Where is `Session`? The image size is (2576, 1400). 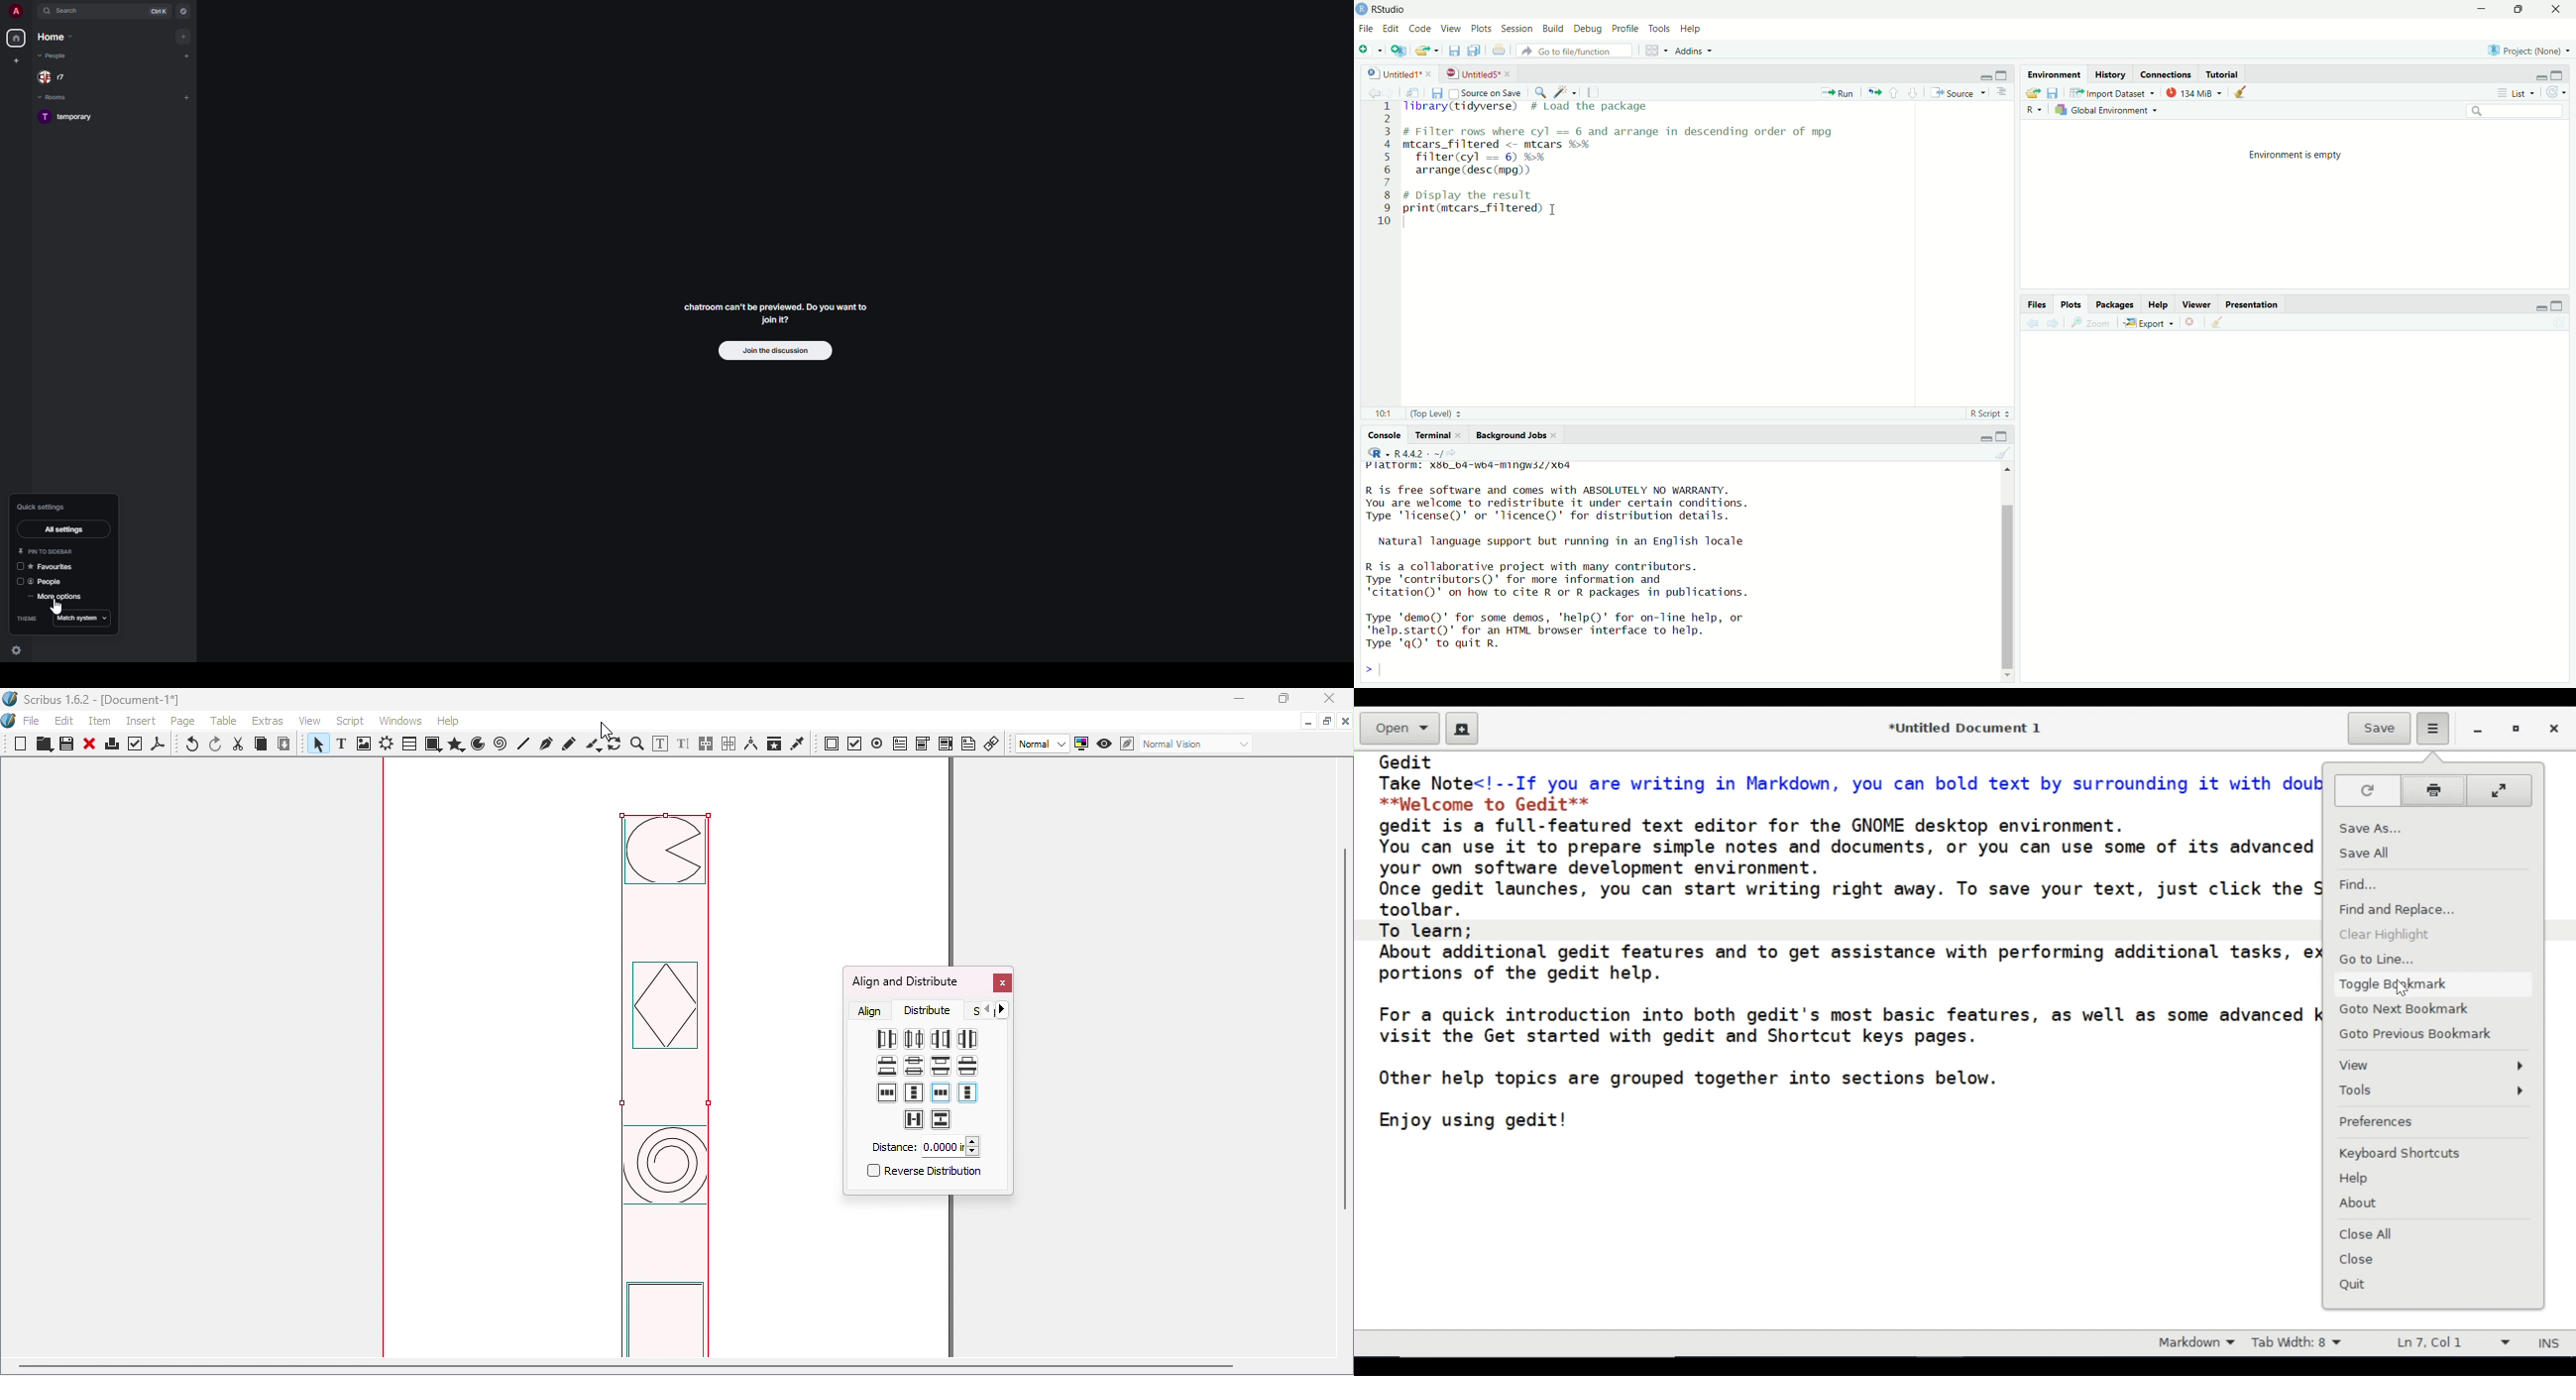
Session is located at coordinates (1516, 28).